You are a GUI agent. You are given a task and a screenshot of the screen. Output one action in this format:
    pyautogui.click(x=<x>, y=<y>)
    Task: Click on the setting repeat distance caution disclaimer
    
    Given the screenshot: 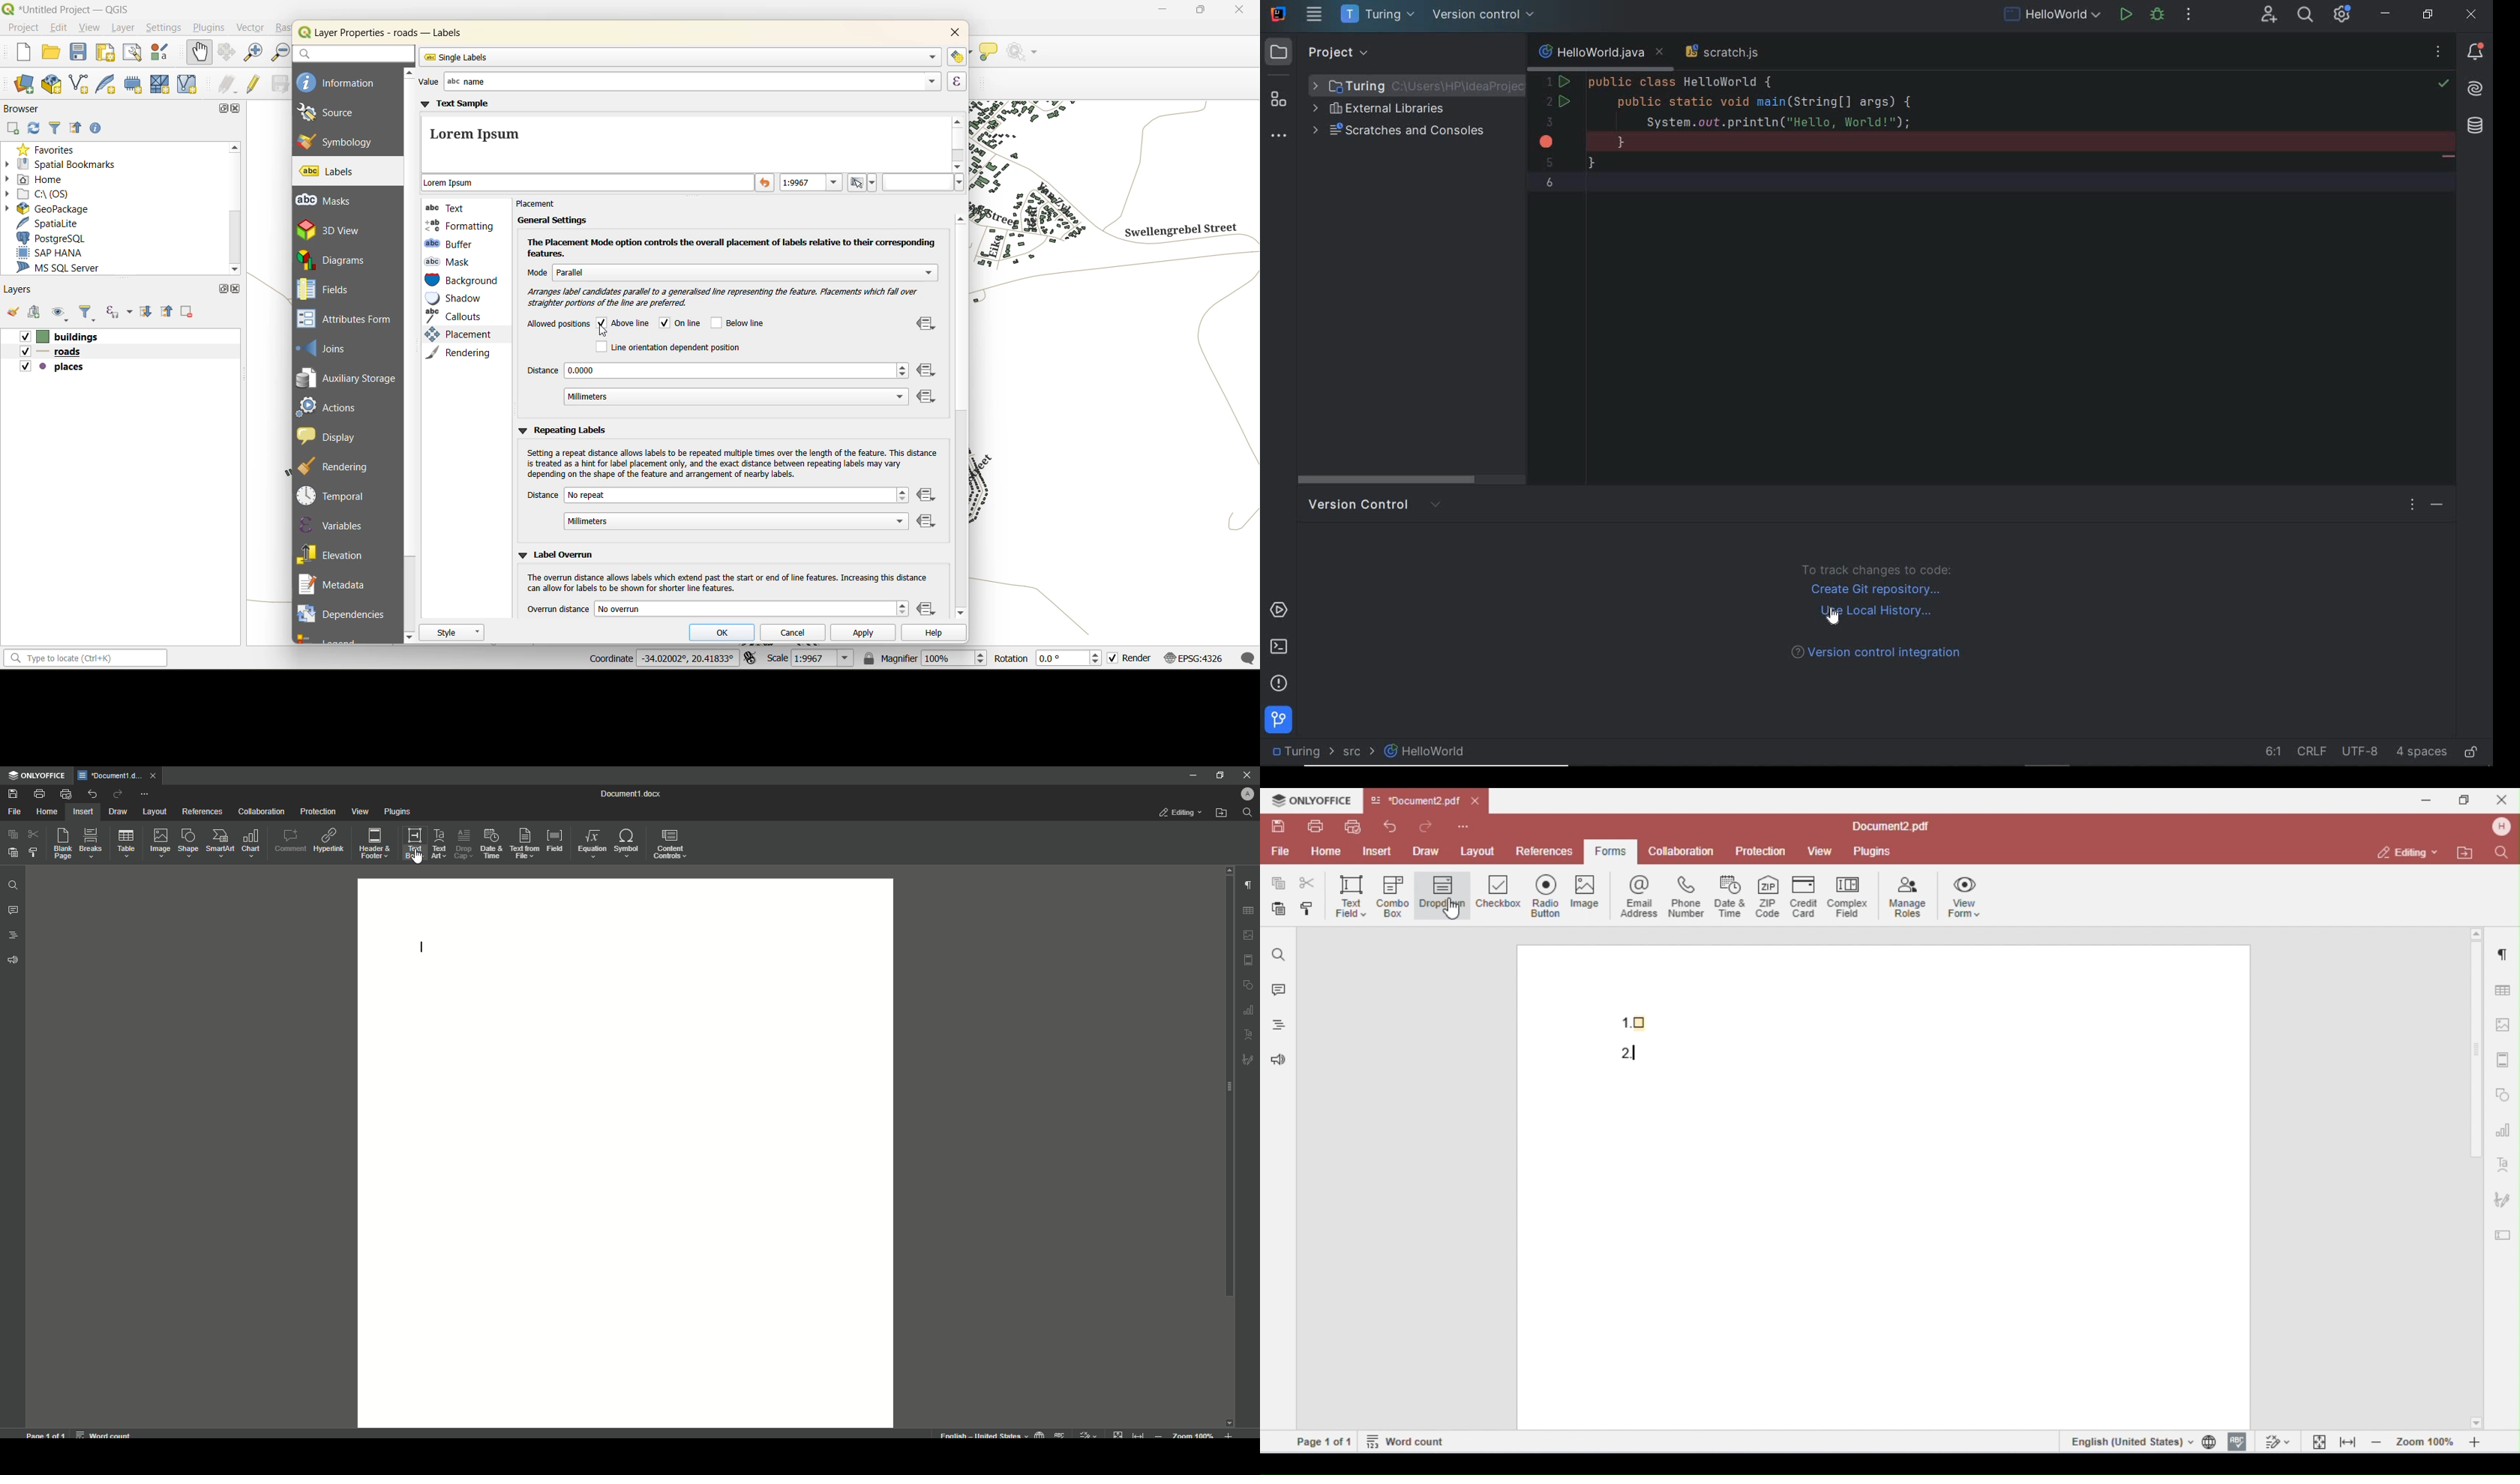 What is the action you would take?
    pyautogui.click(x=736, y=463)
    